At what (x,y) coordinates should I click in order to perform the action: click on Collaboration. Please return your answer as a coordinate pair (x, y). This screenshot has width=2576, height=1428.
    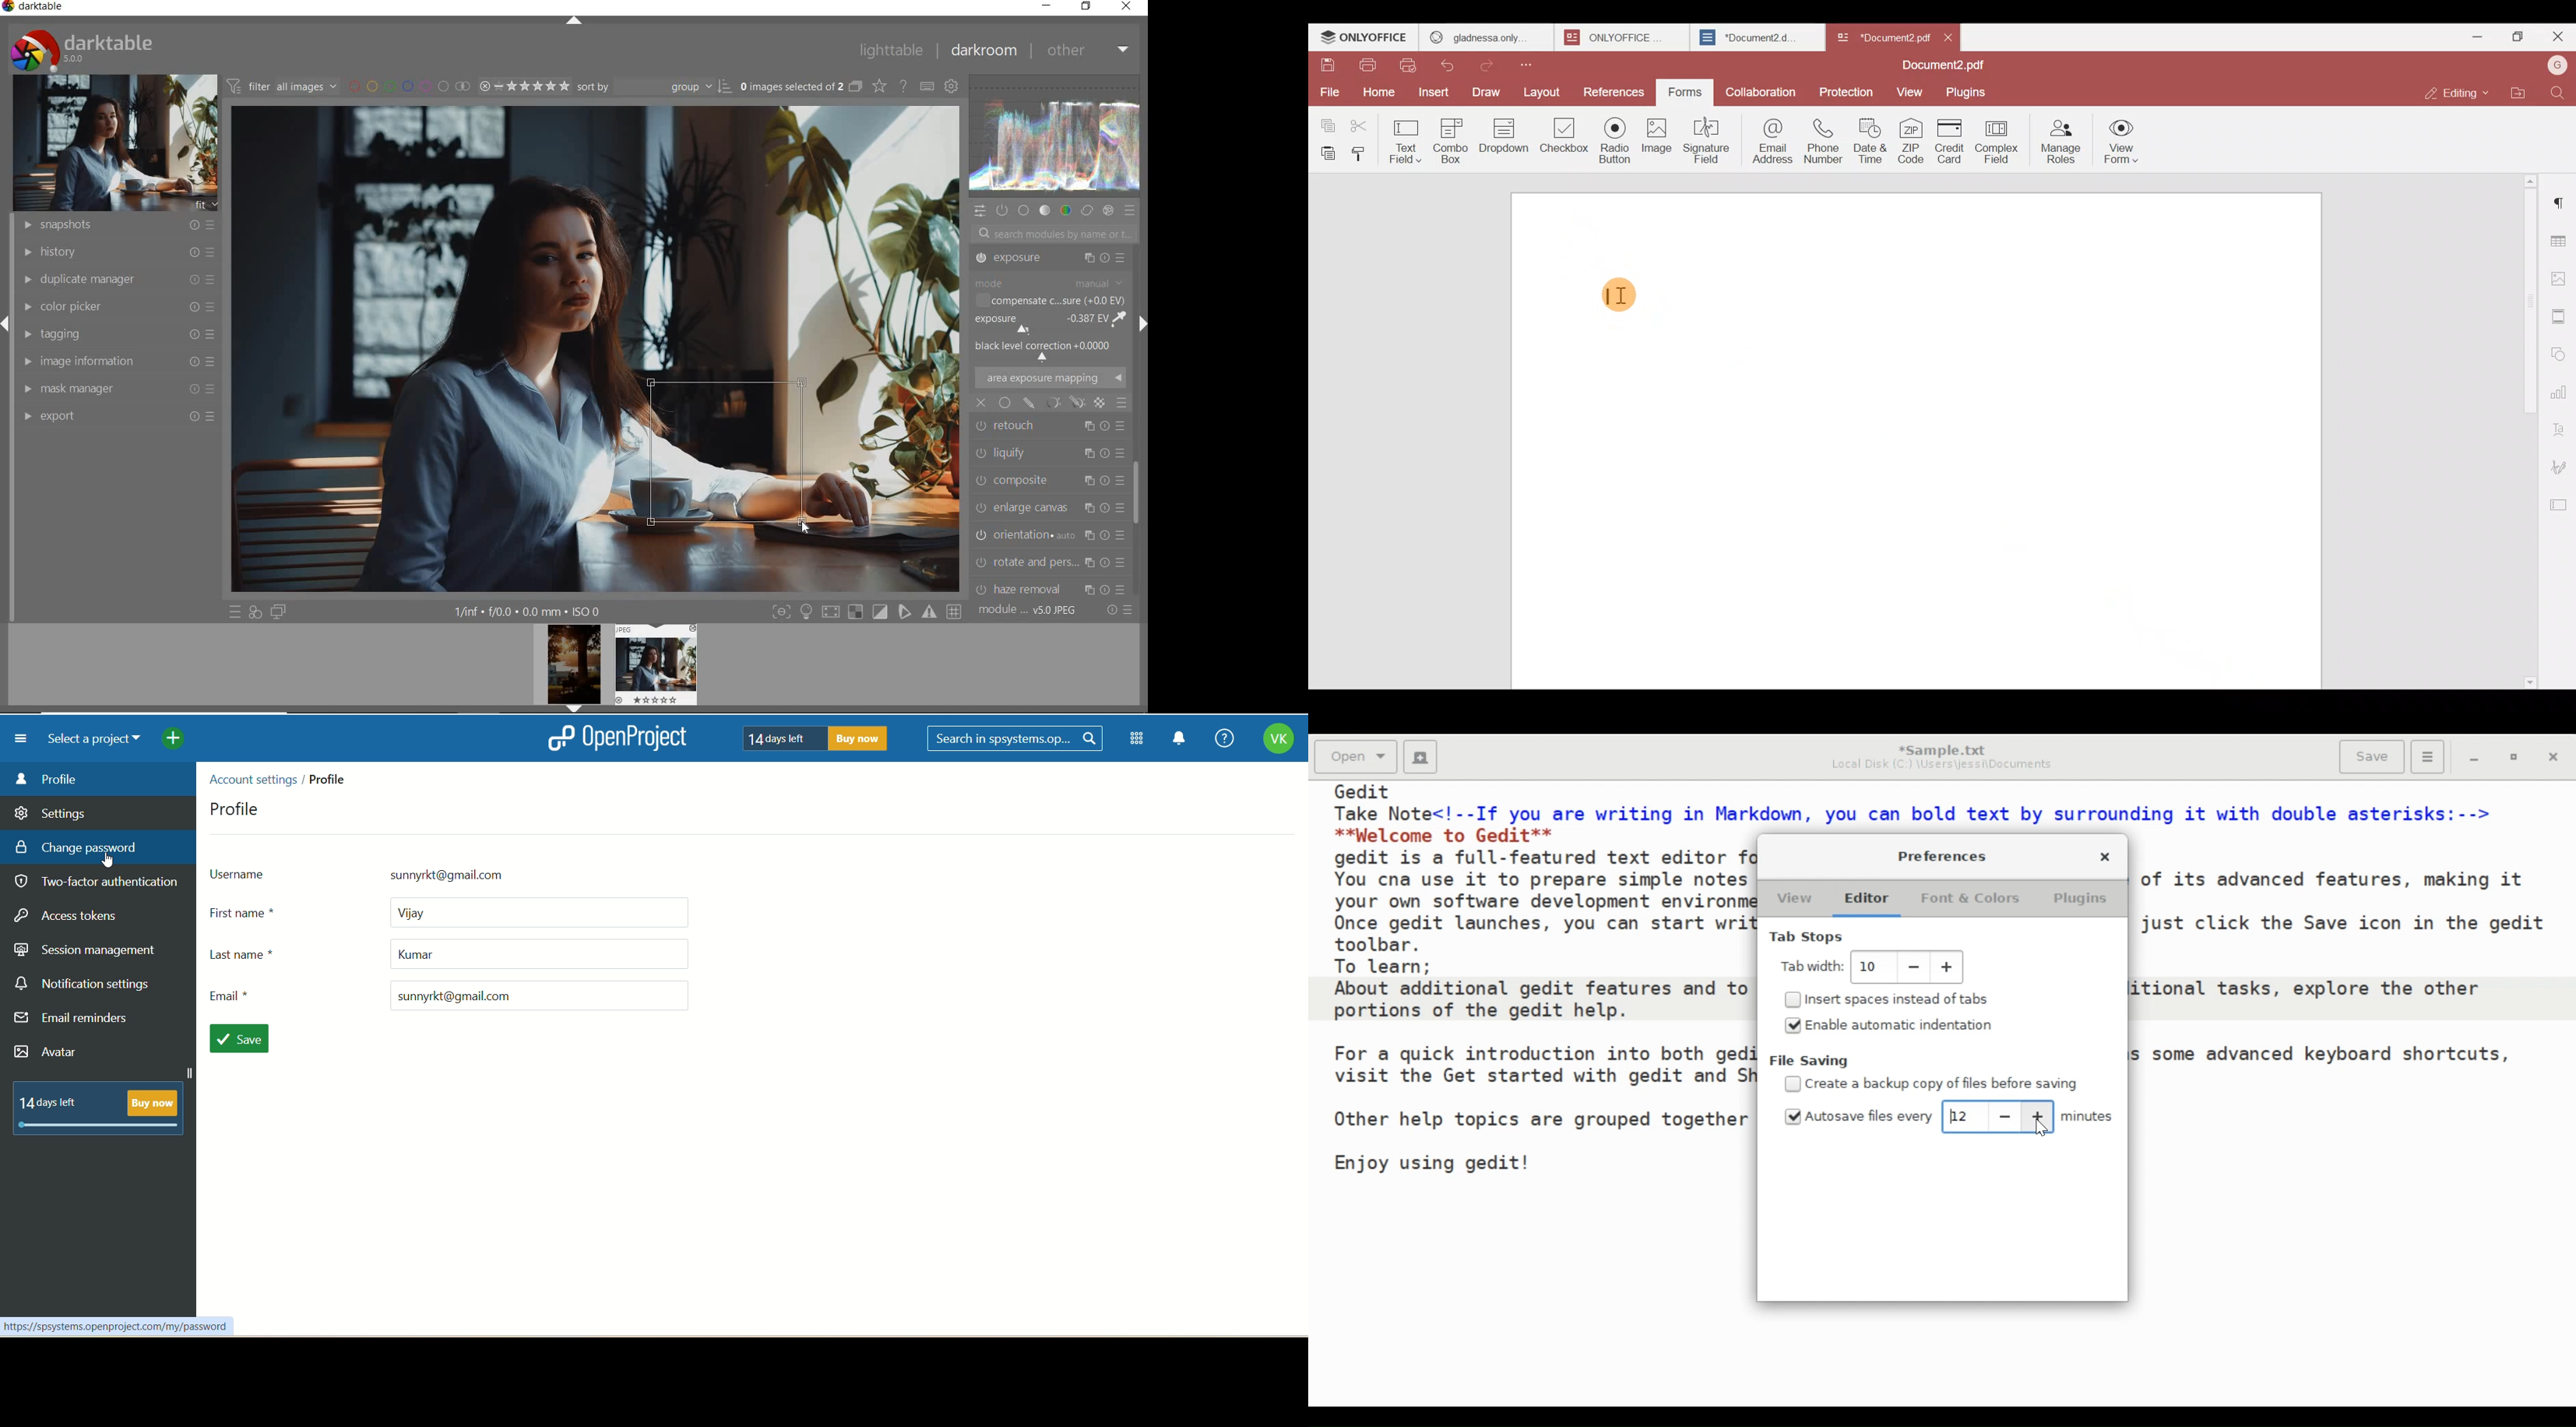
    Looking at the image, I should click on (1763, 94).